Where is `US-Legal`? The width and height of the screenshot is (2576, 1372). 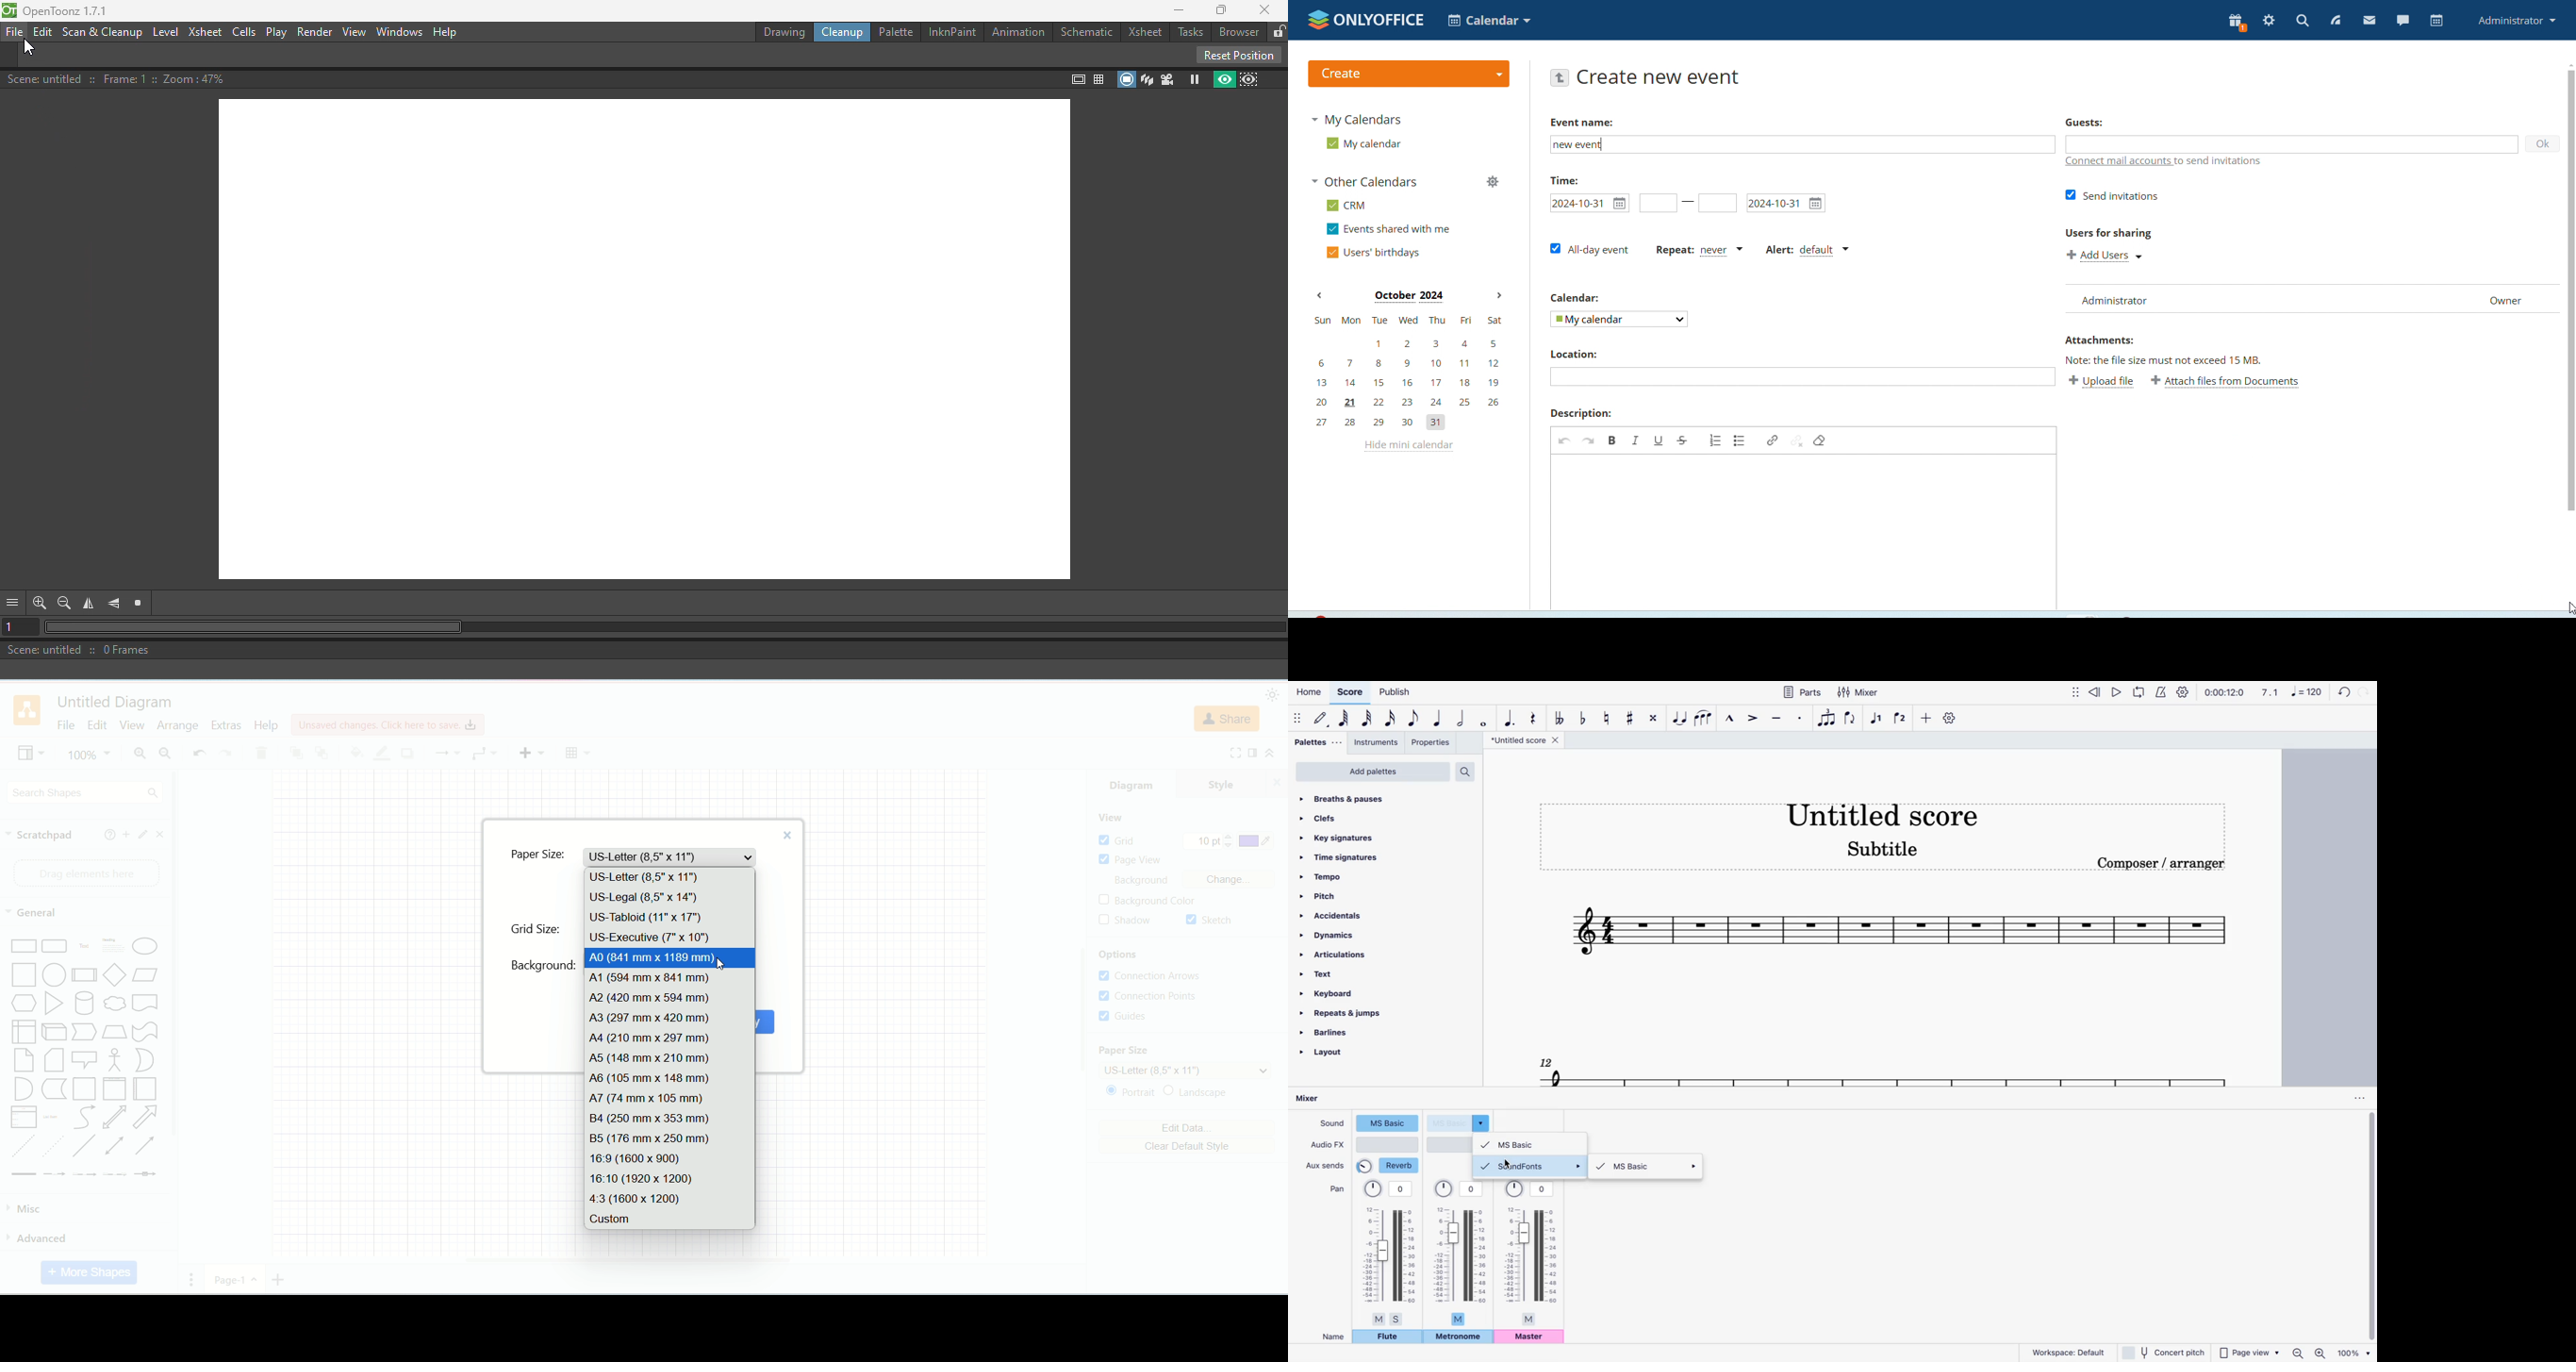 US-Legal is located at coordinates (671, 898).